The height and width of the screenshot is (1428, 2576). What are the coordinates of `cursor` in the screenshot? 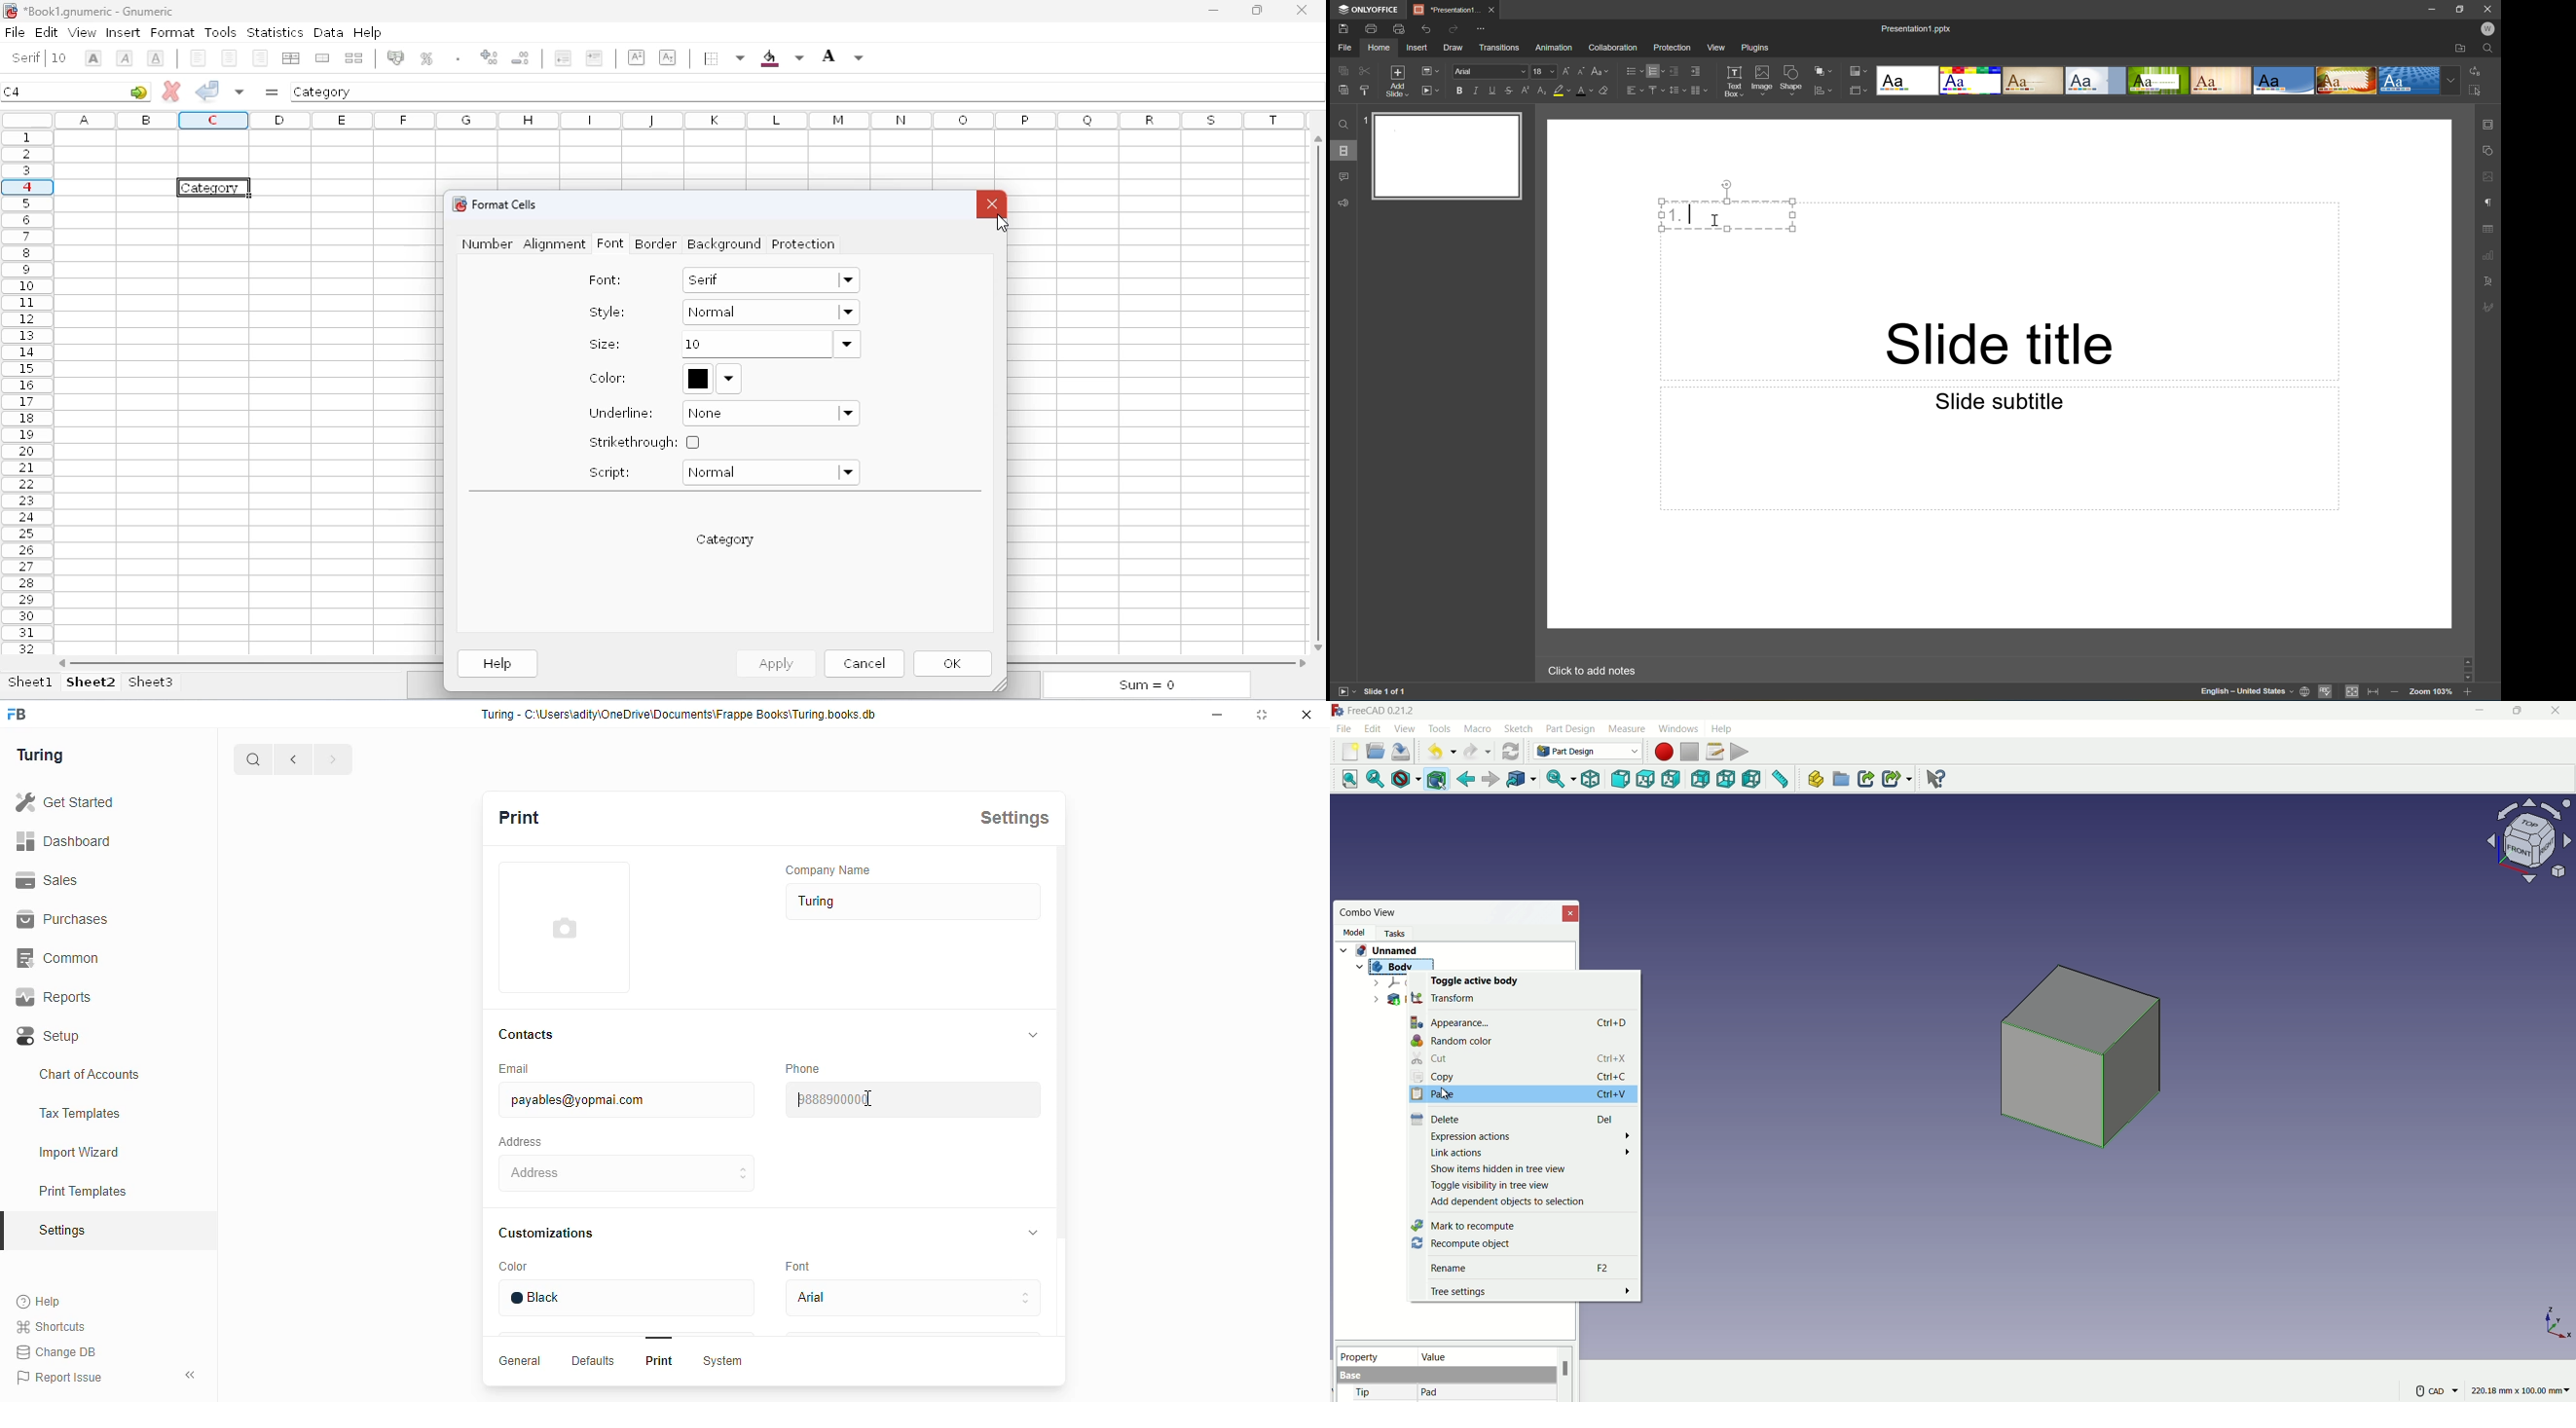 It's located at (871, 1097).